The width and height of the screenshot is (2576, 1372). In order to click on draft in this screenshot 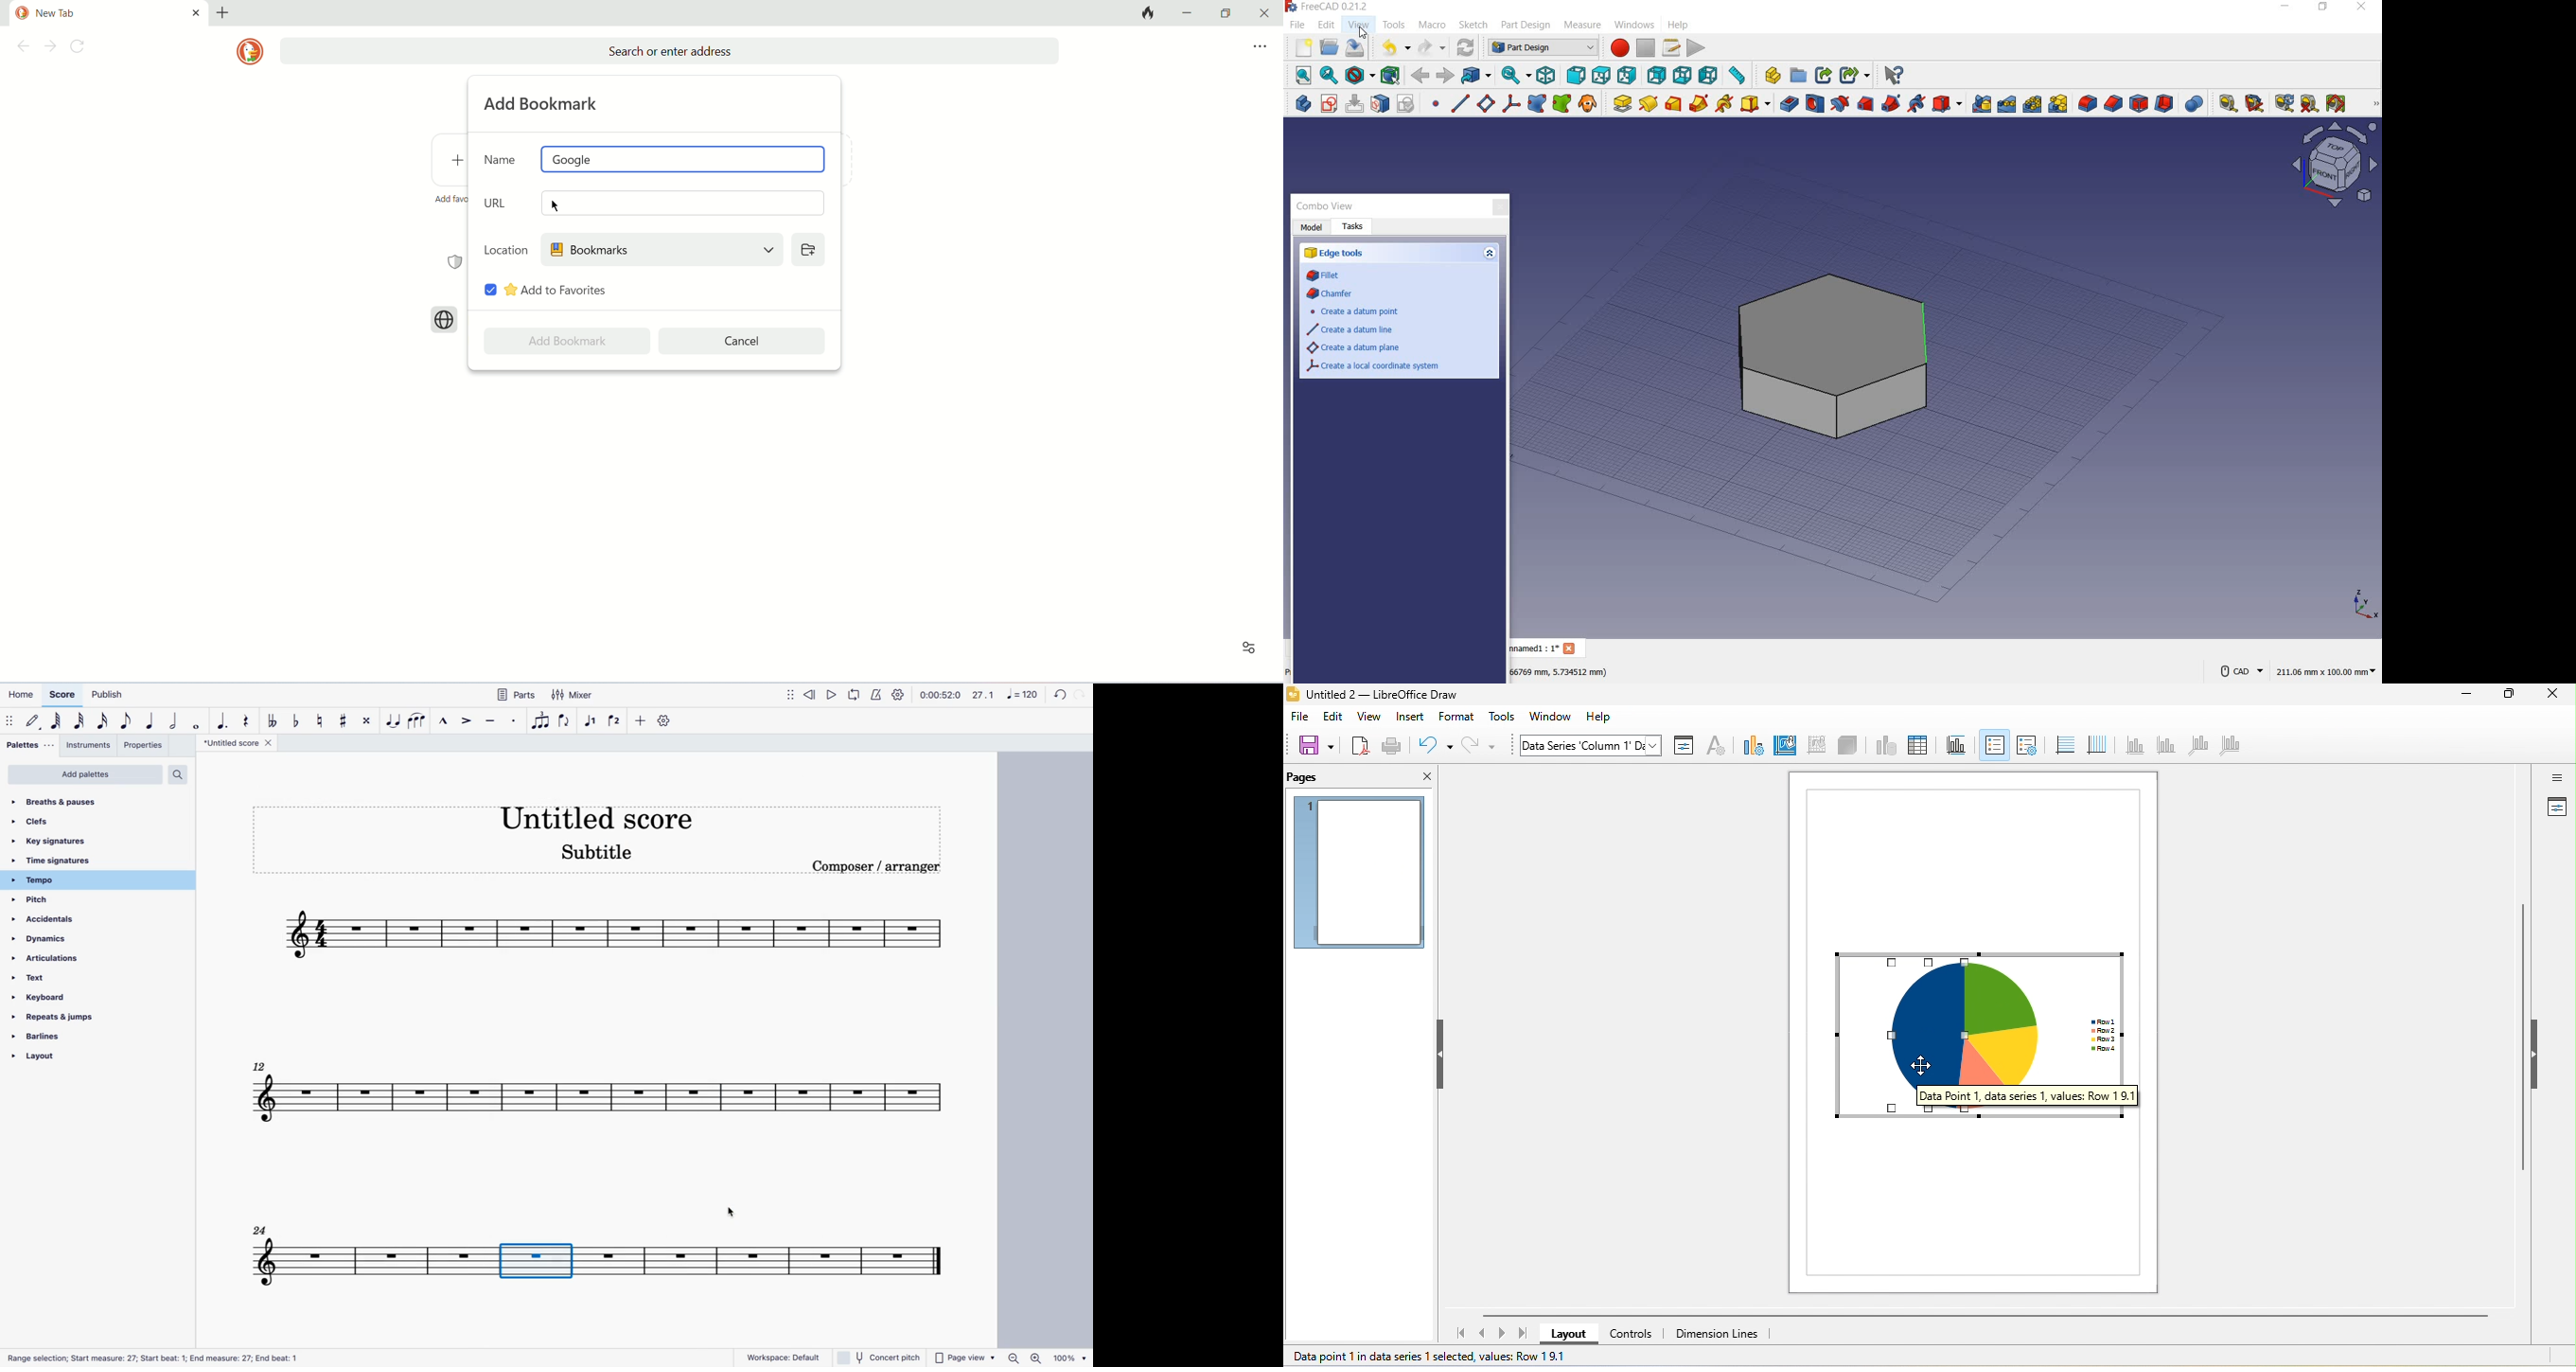, I will do `click(2139, 105)`.